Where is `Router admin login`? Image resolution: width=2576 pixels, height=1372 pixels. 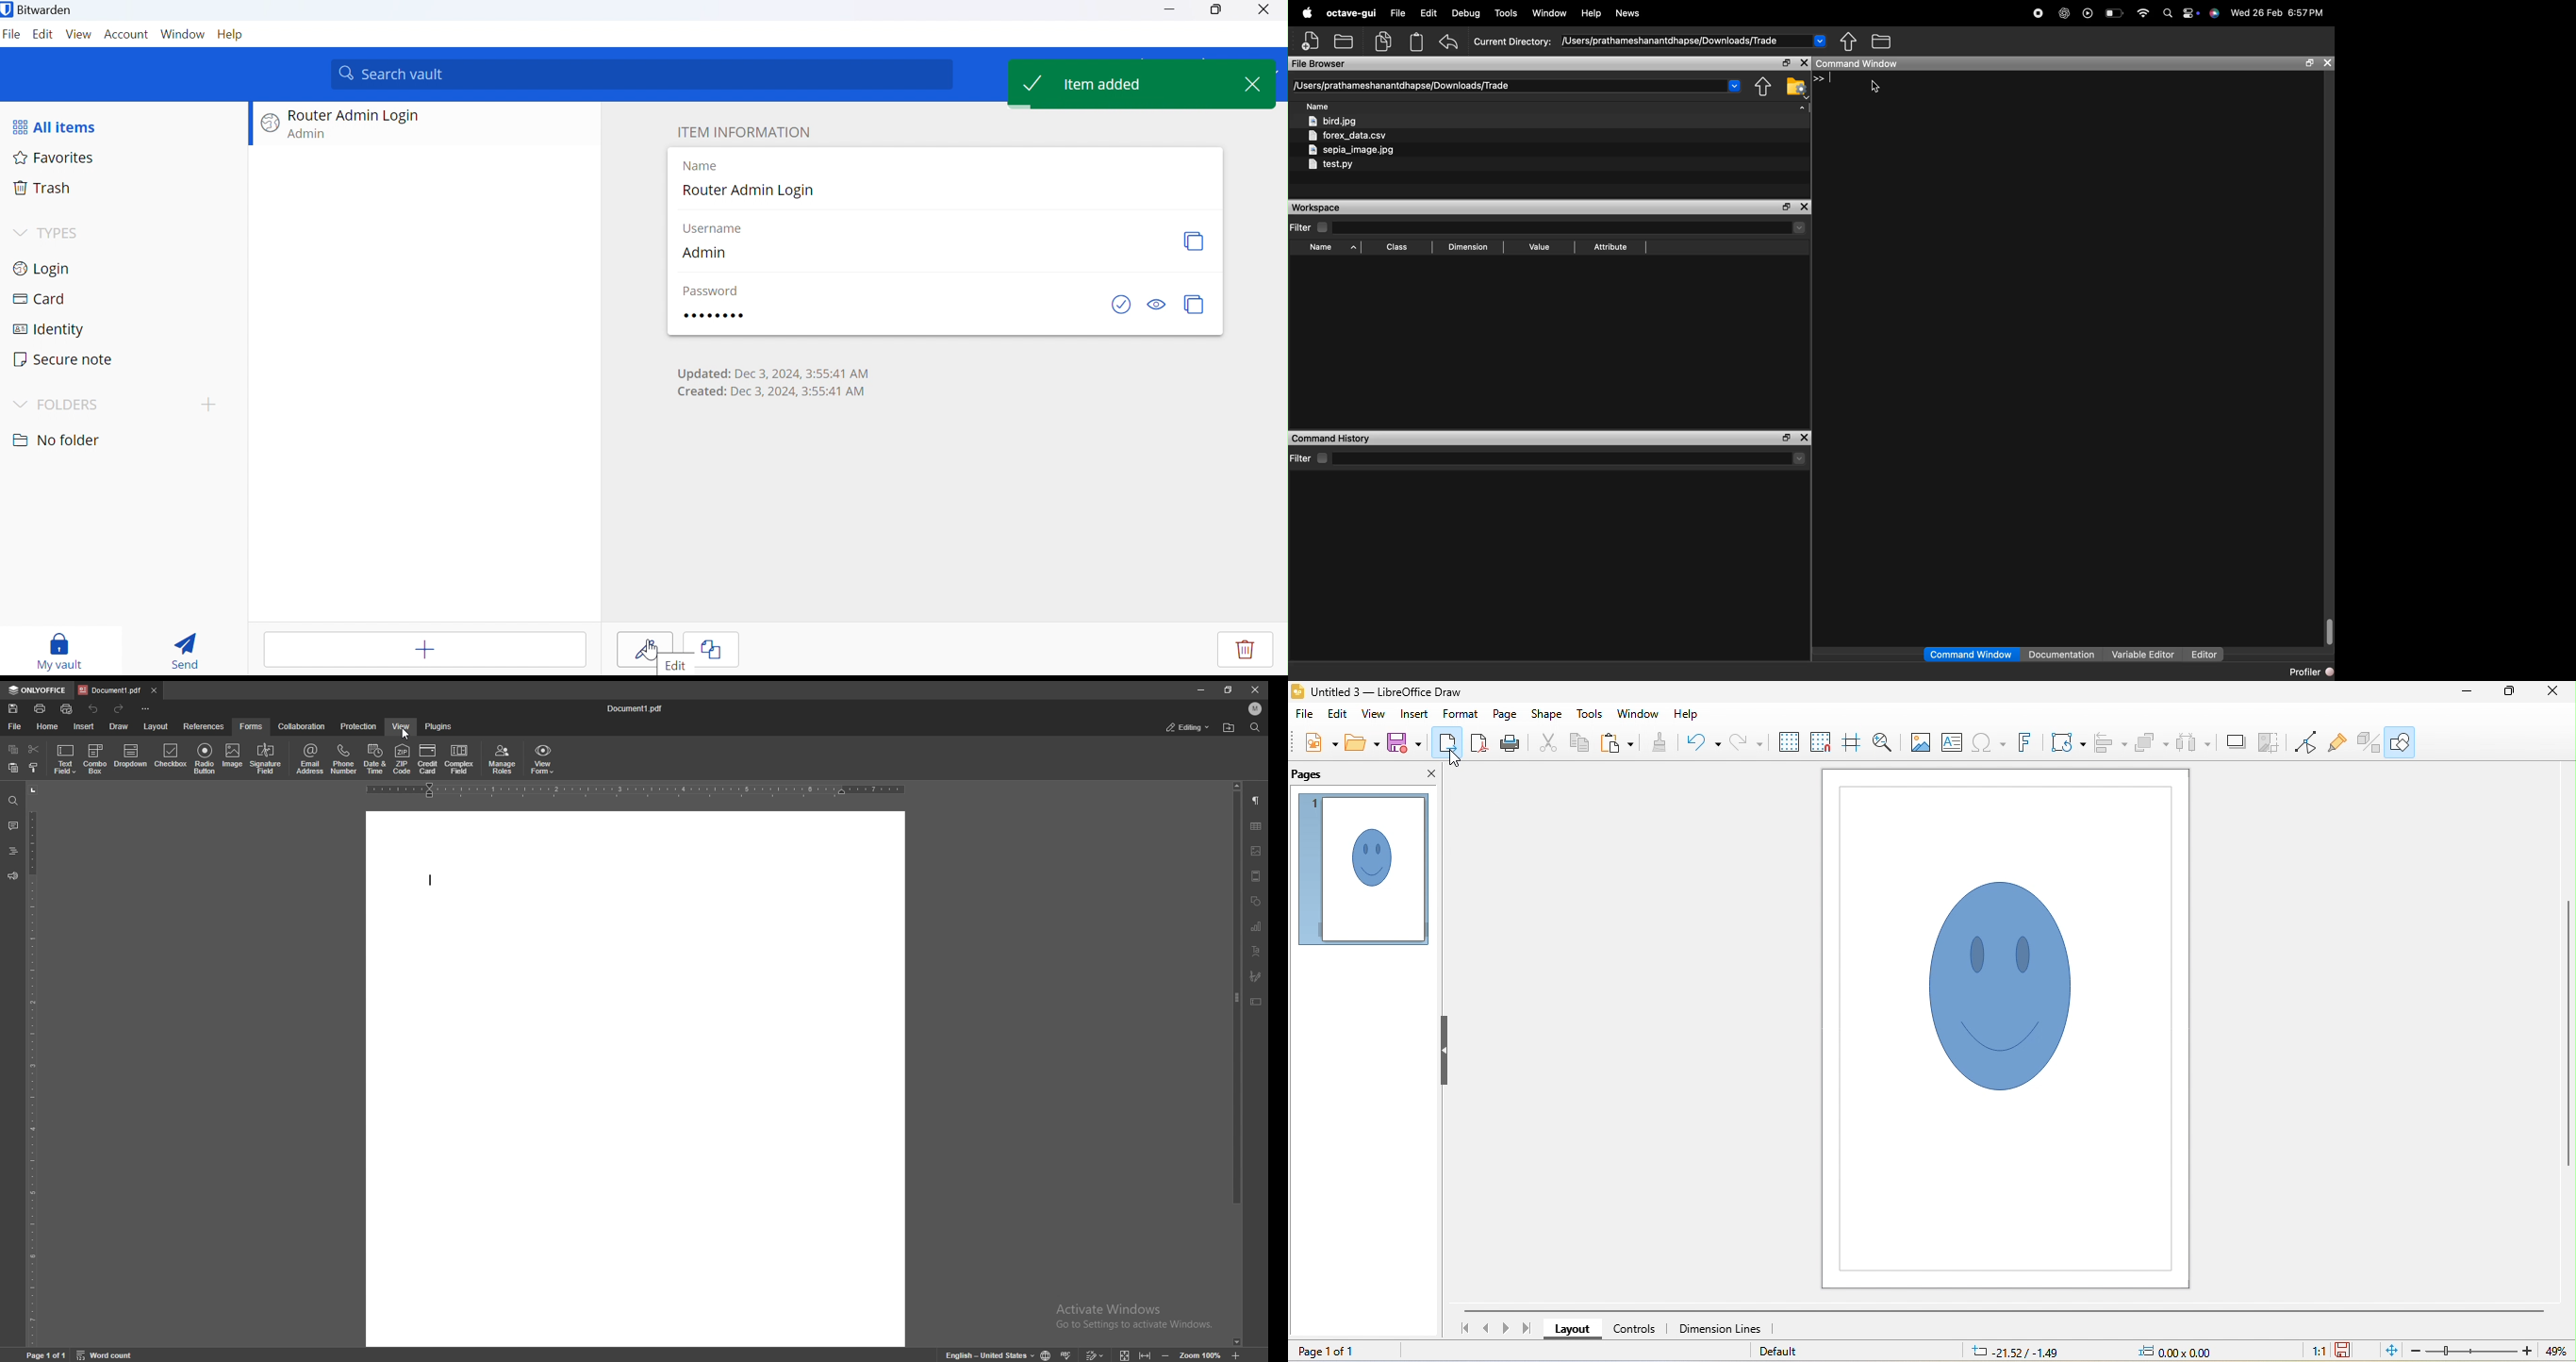 Router admin login is located at coordinates (750, 190).